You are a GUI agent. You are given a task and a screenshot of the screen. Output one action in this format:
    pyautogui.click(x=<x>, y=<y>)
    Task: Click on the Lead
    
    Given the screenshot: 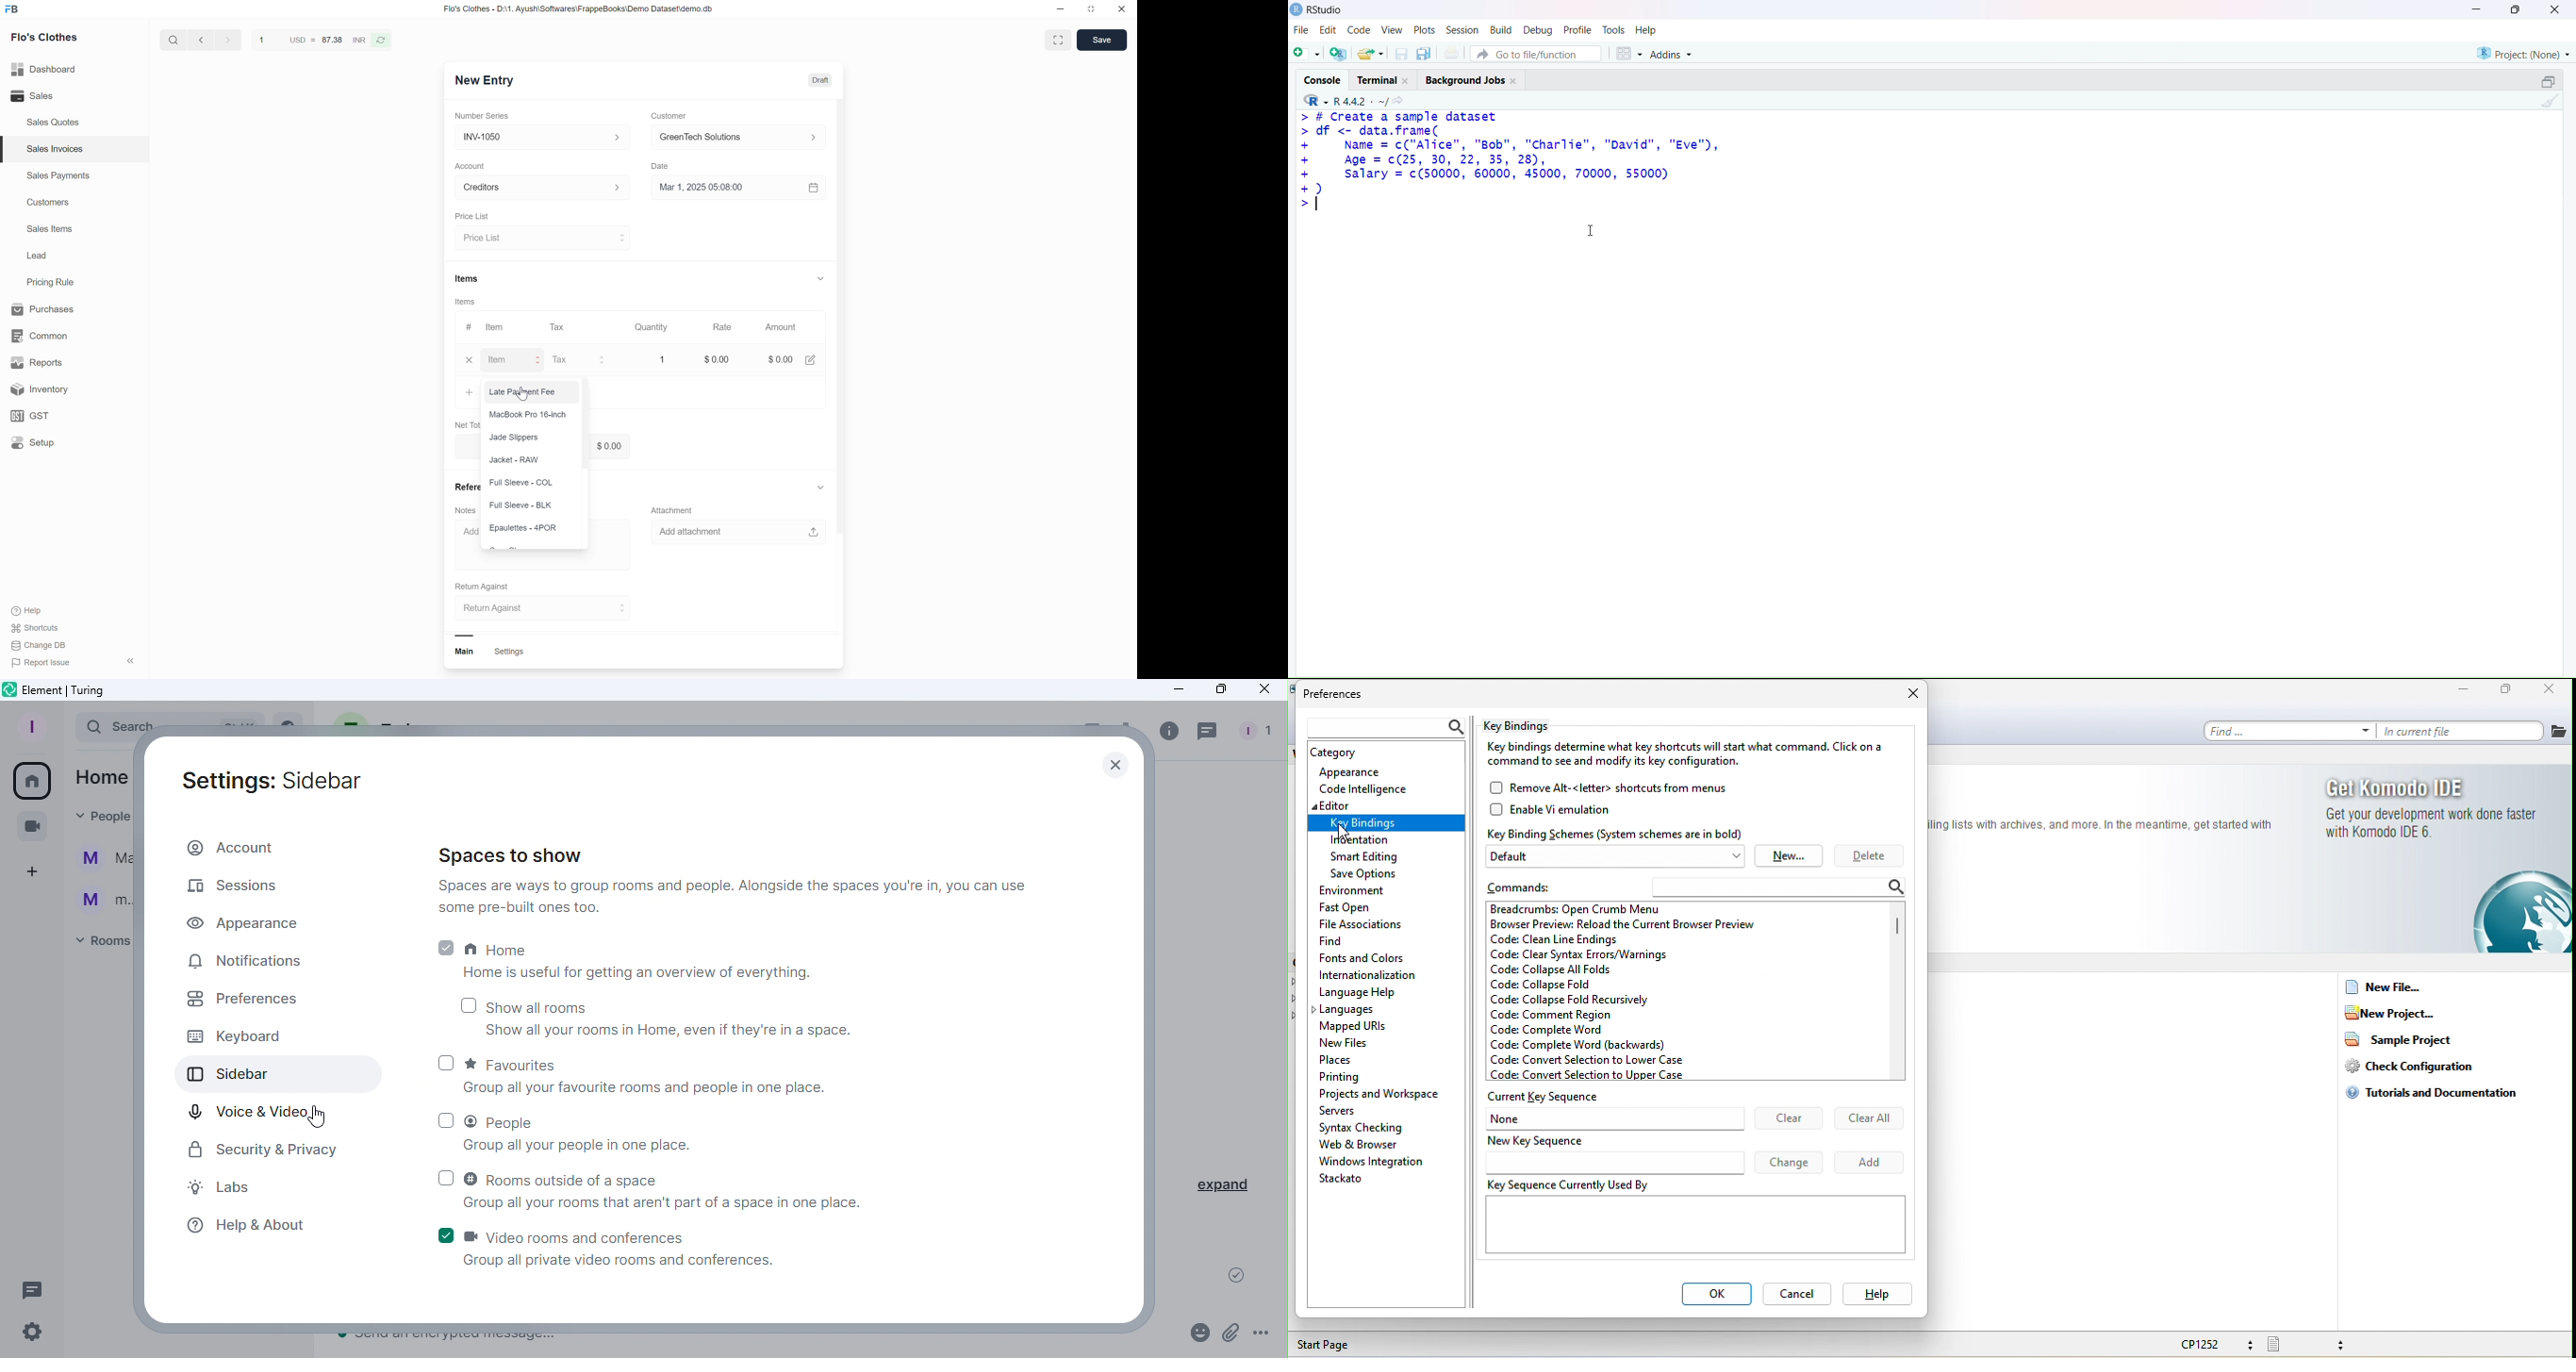 What is the action you would take?
    pyautogui.click(x=36, y=256)
    